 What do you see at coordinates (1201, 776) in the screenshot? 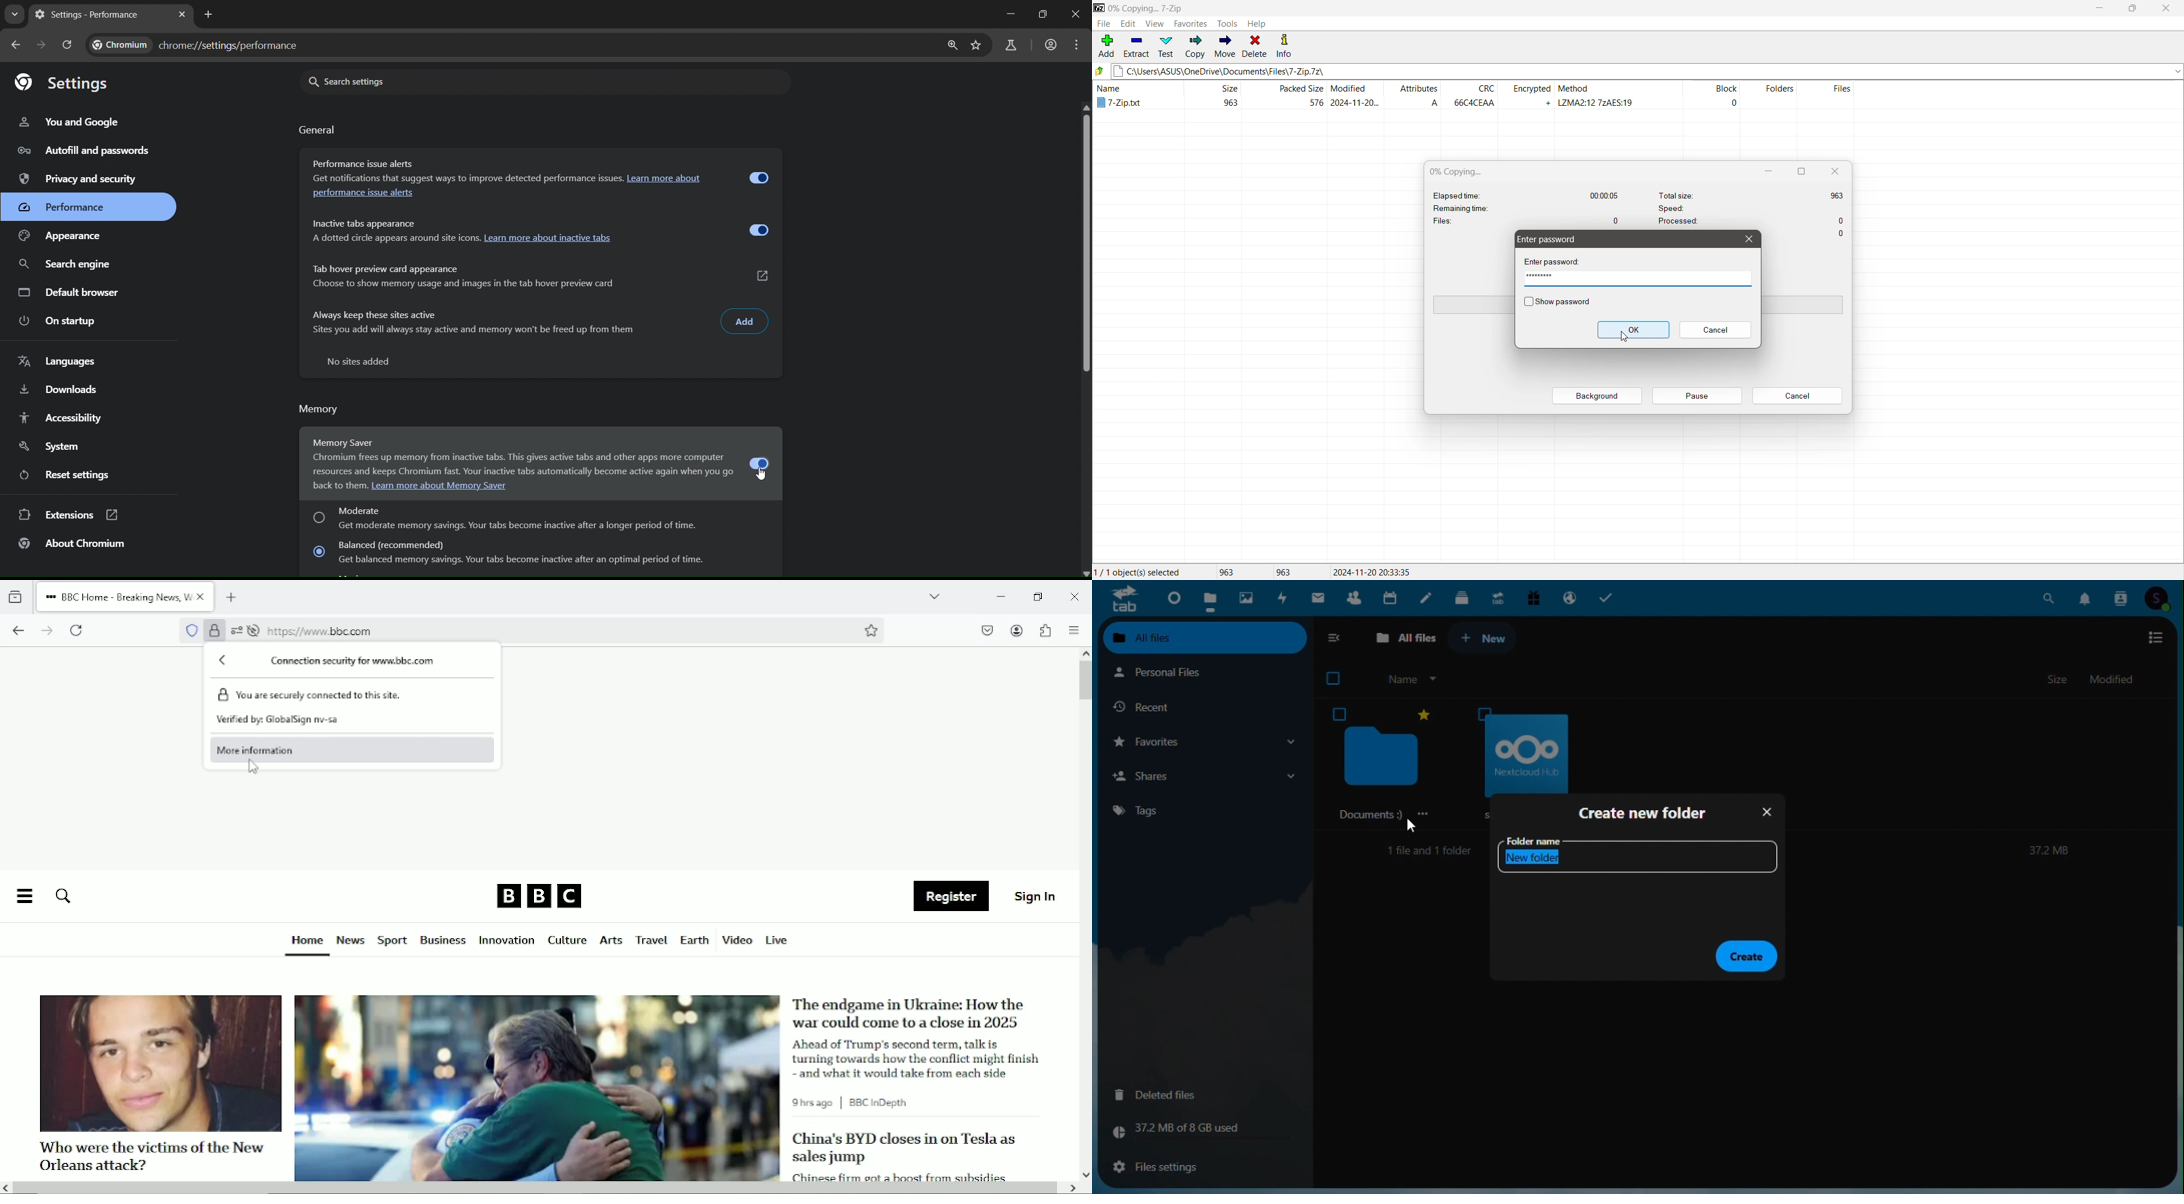
I see `Shares` at bounding box center [1201, 776].